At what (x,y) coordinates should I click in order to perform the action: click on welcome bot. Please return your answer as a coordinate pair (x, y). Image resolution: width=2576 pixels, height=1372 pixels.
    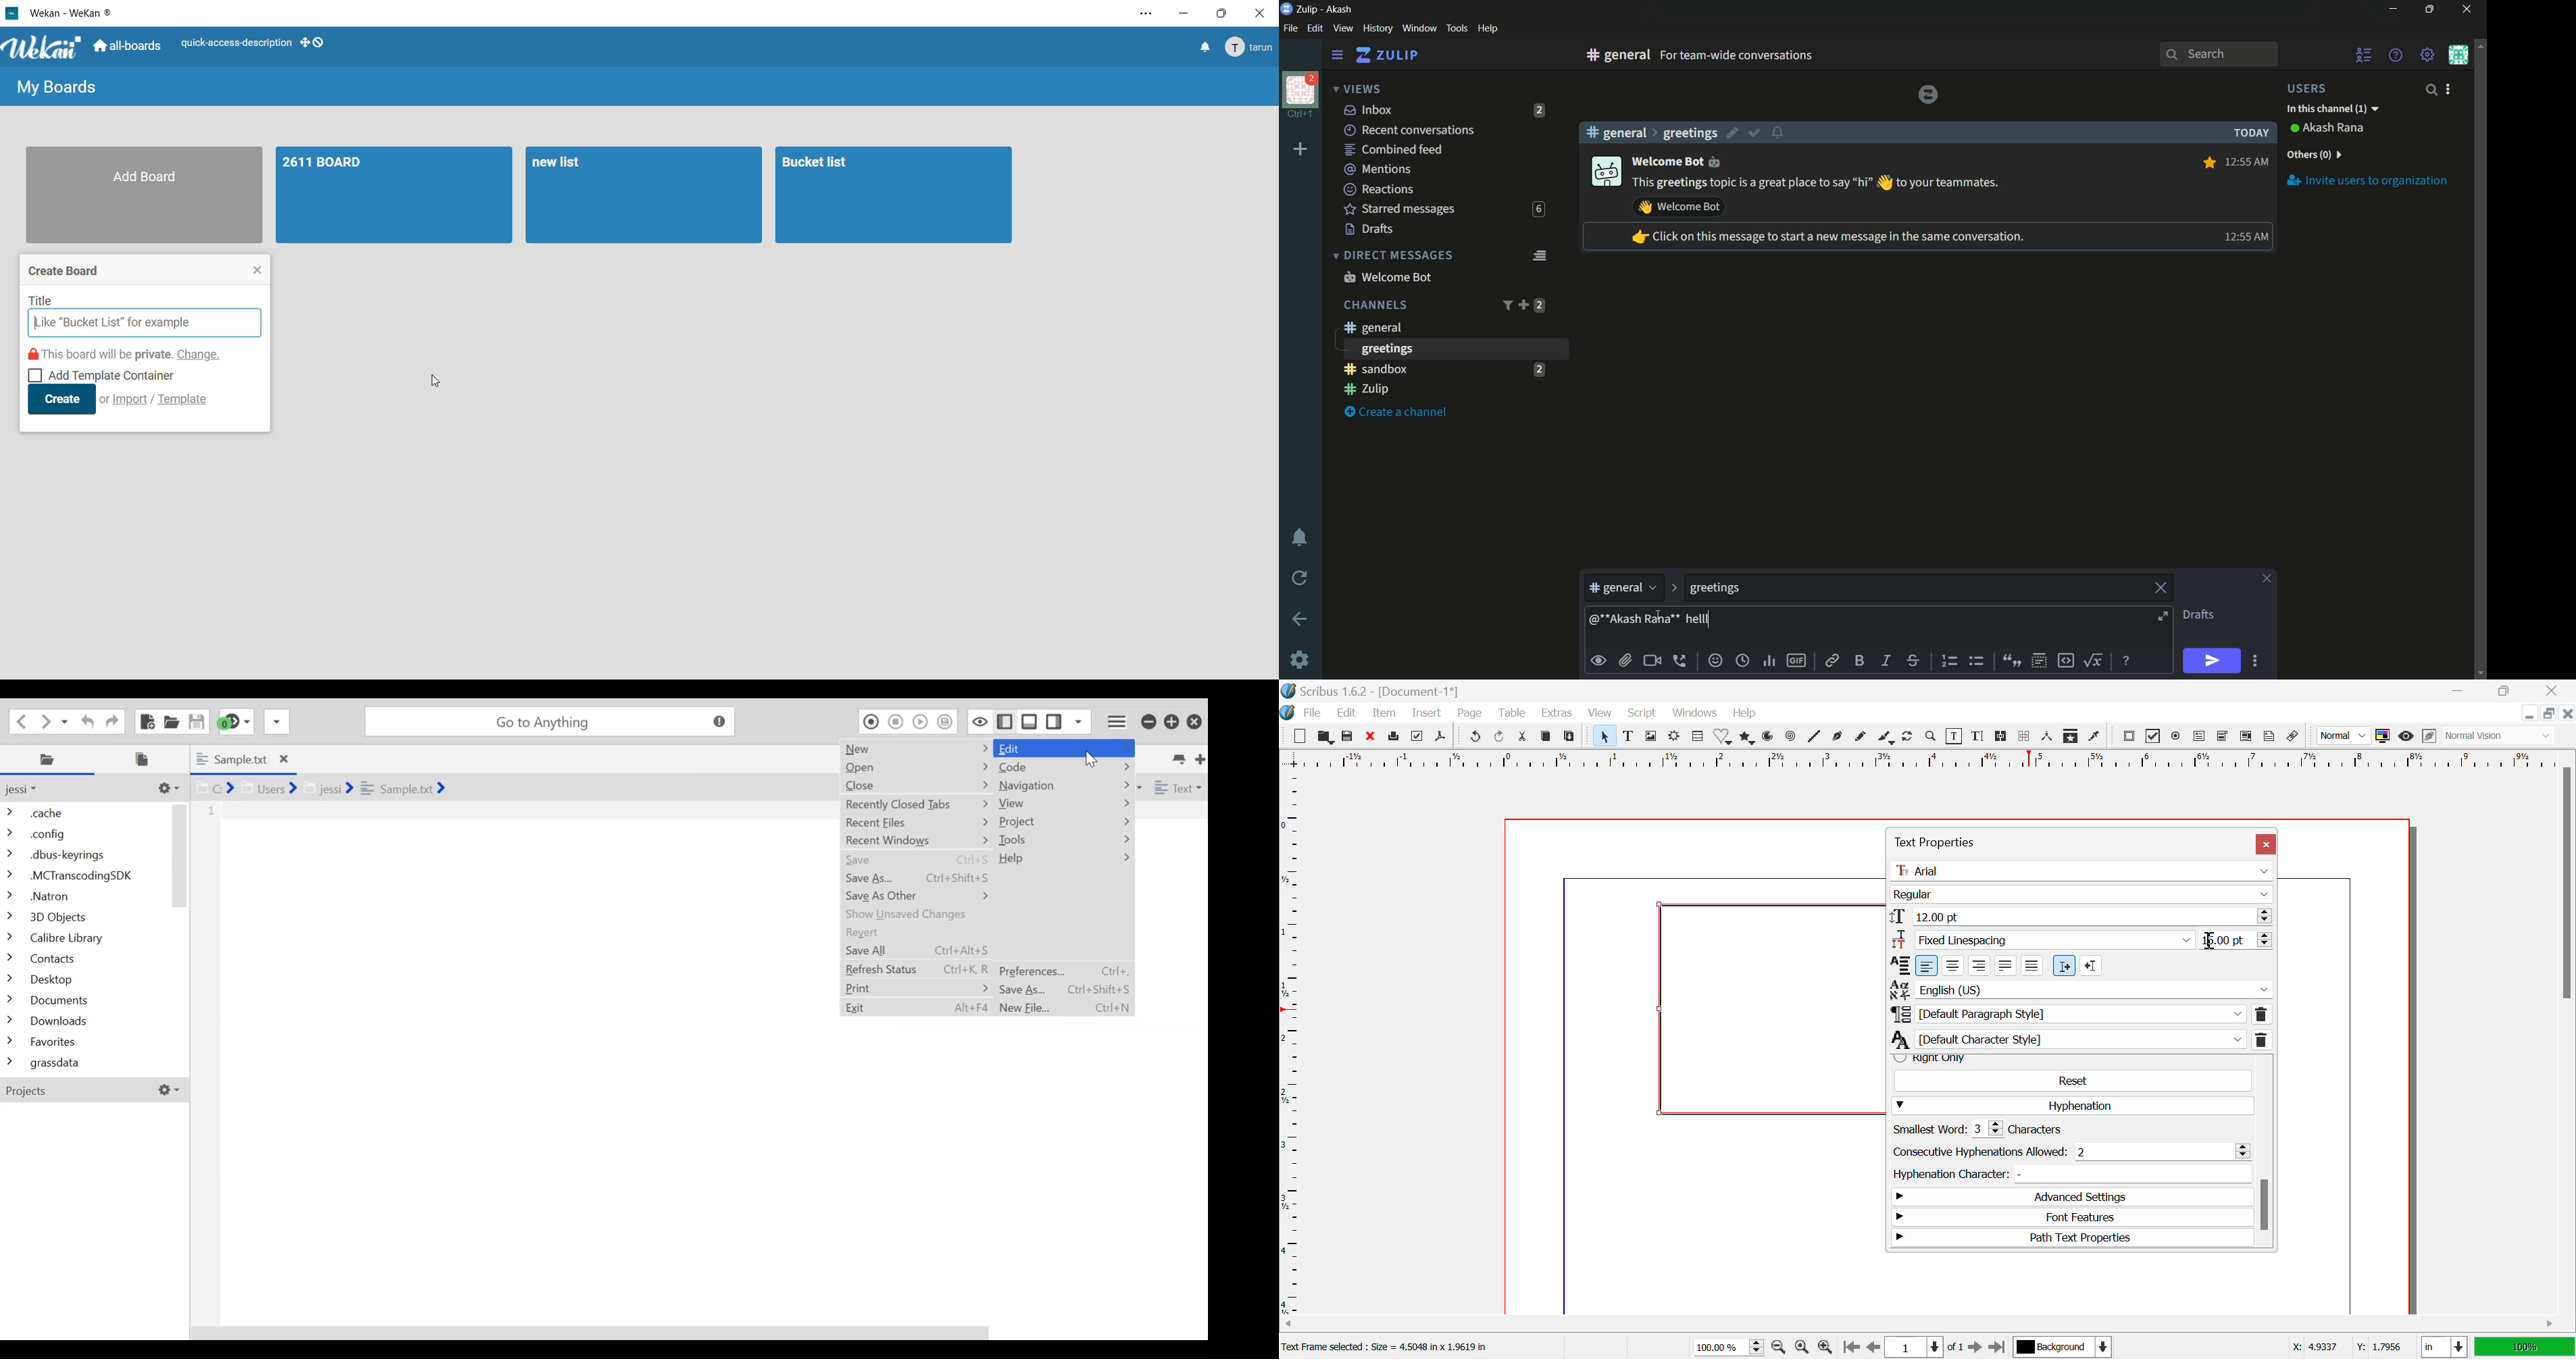
    Looking at the image, I should click on (1387, 277).